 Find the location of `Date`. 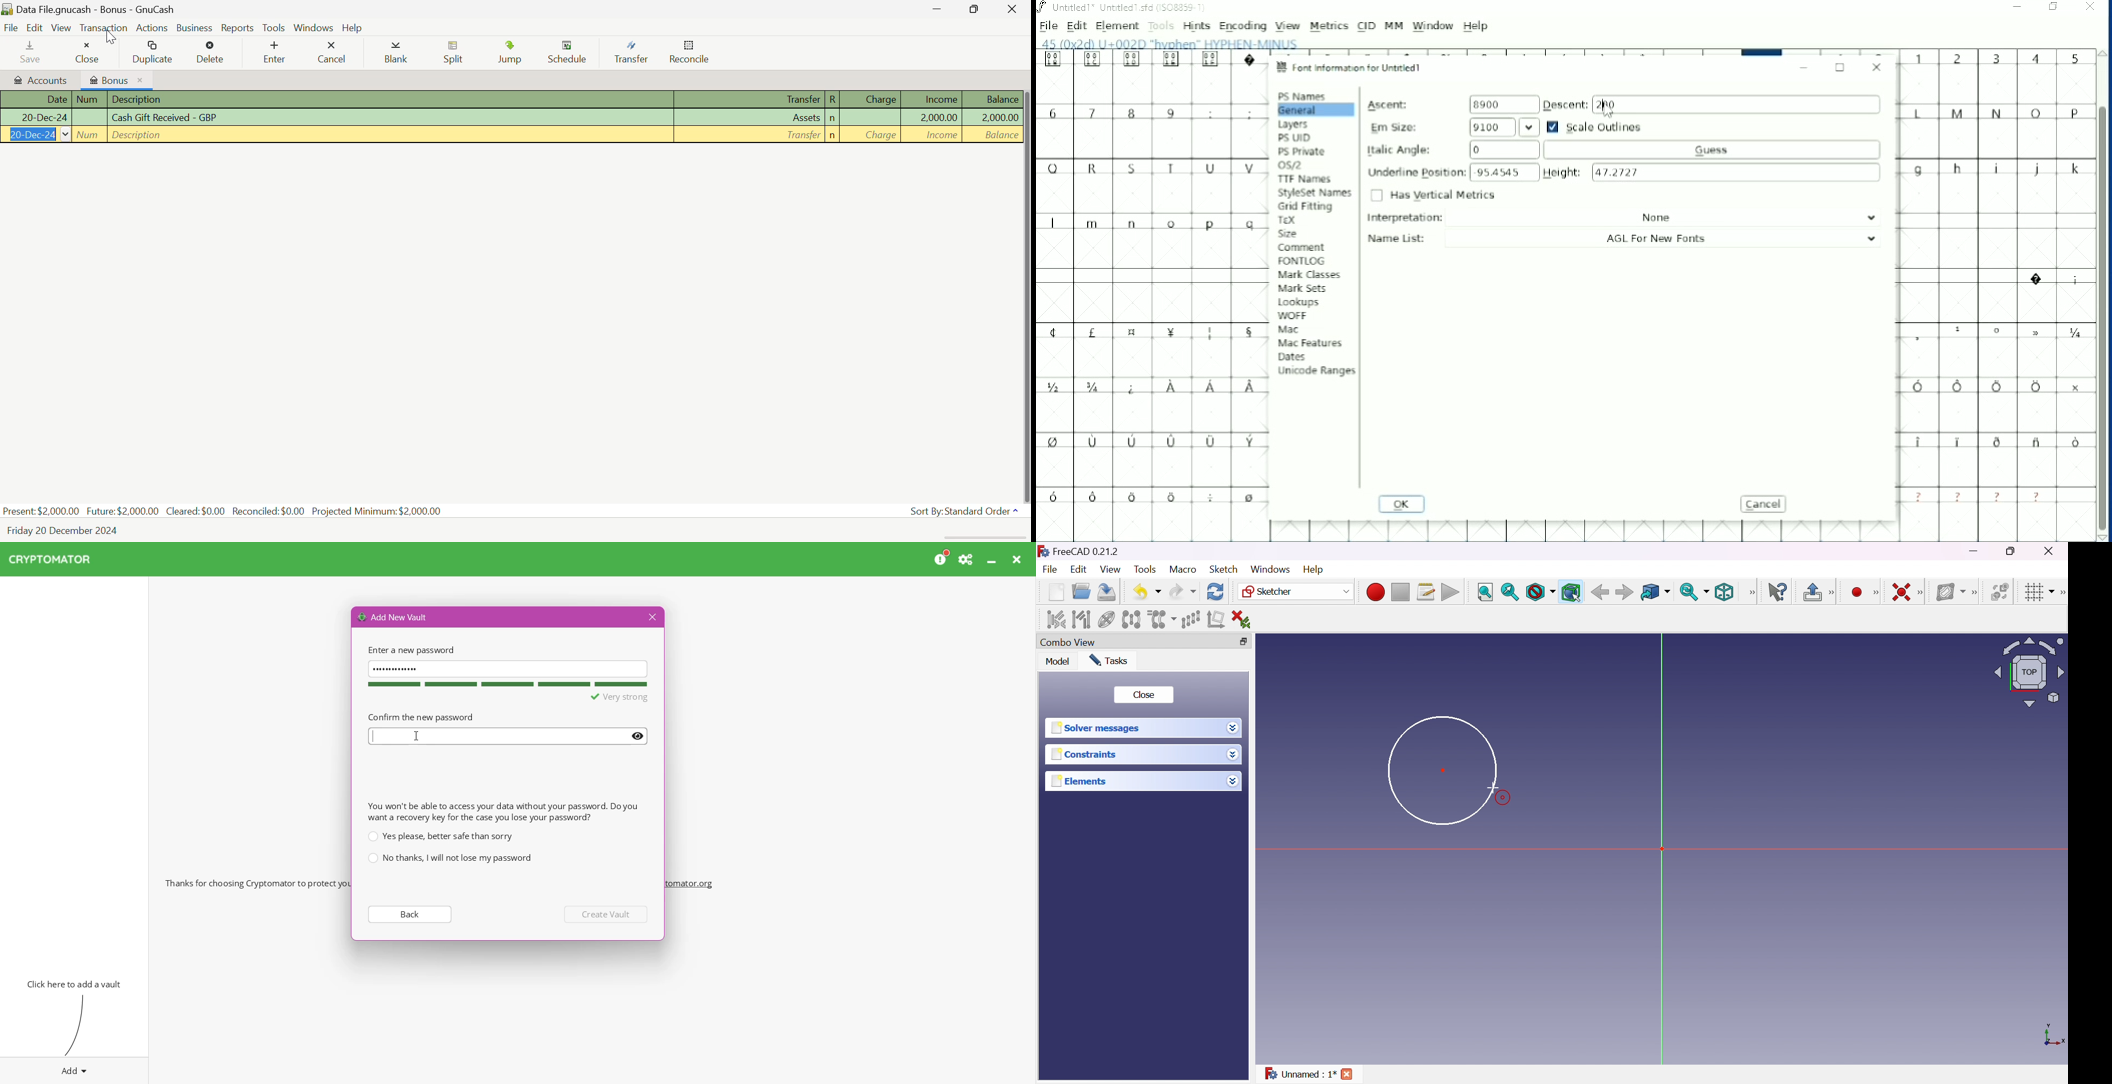

Date is located at coordinates (36, 135).